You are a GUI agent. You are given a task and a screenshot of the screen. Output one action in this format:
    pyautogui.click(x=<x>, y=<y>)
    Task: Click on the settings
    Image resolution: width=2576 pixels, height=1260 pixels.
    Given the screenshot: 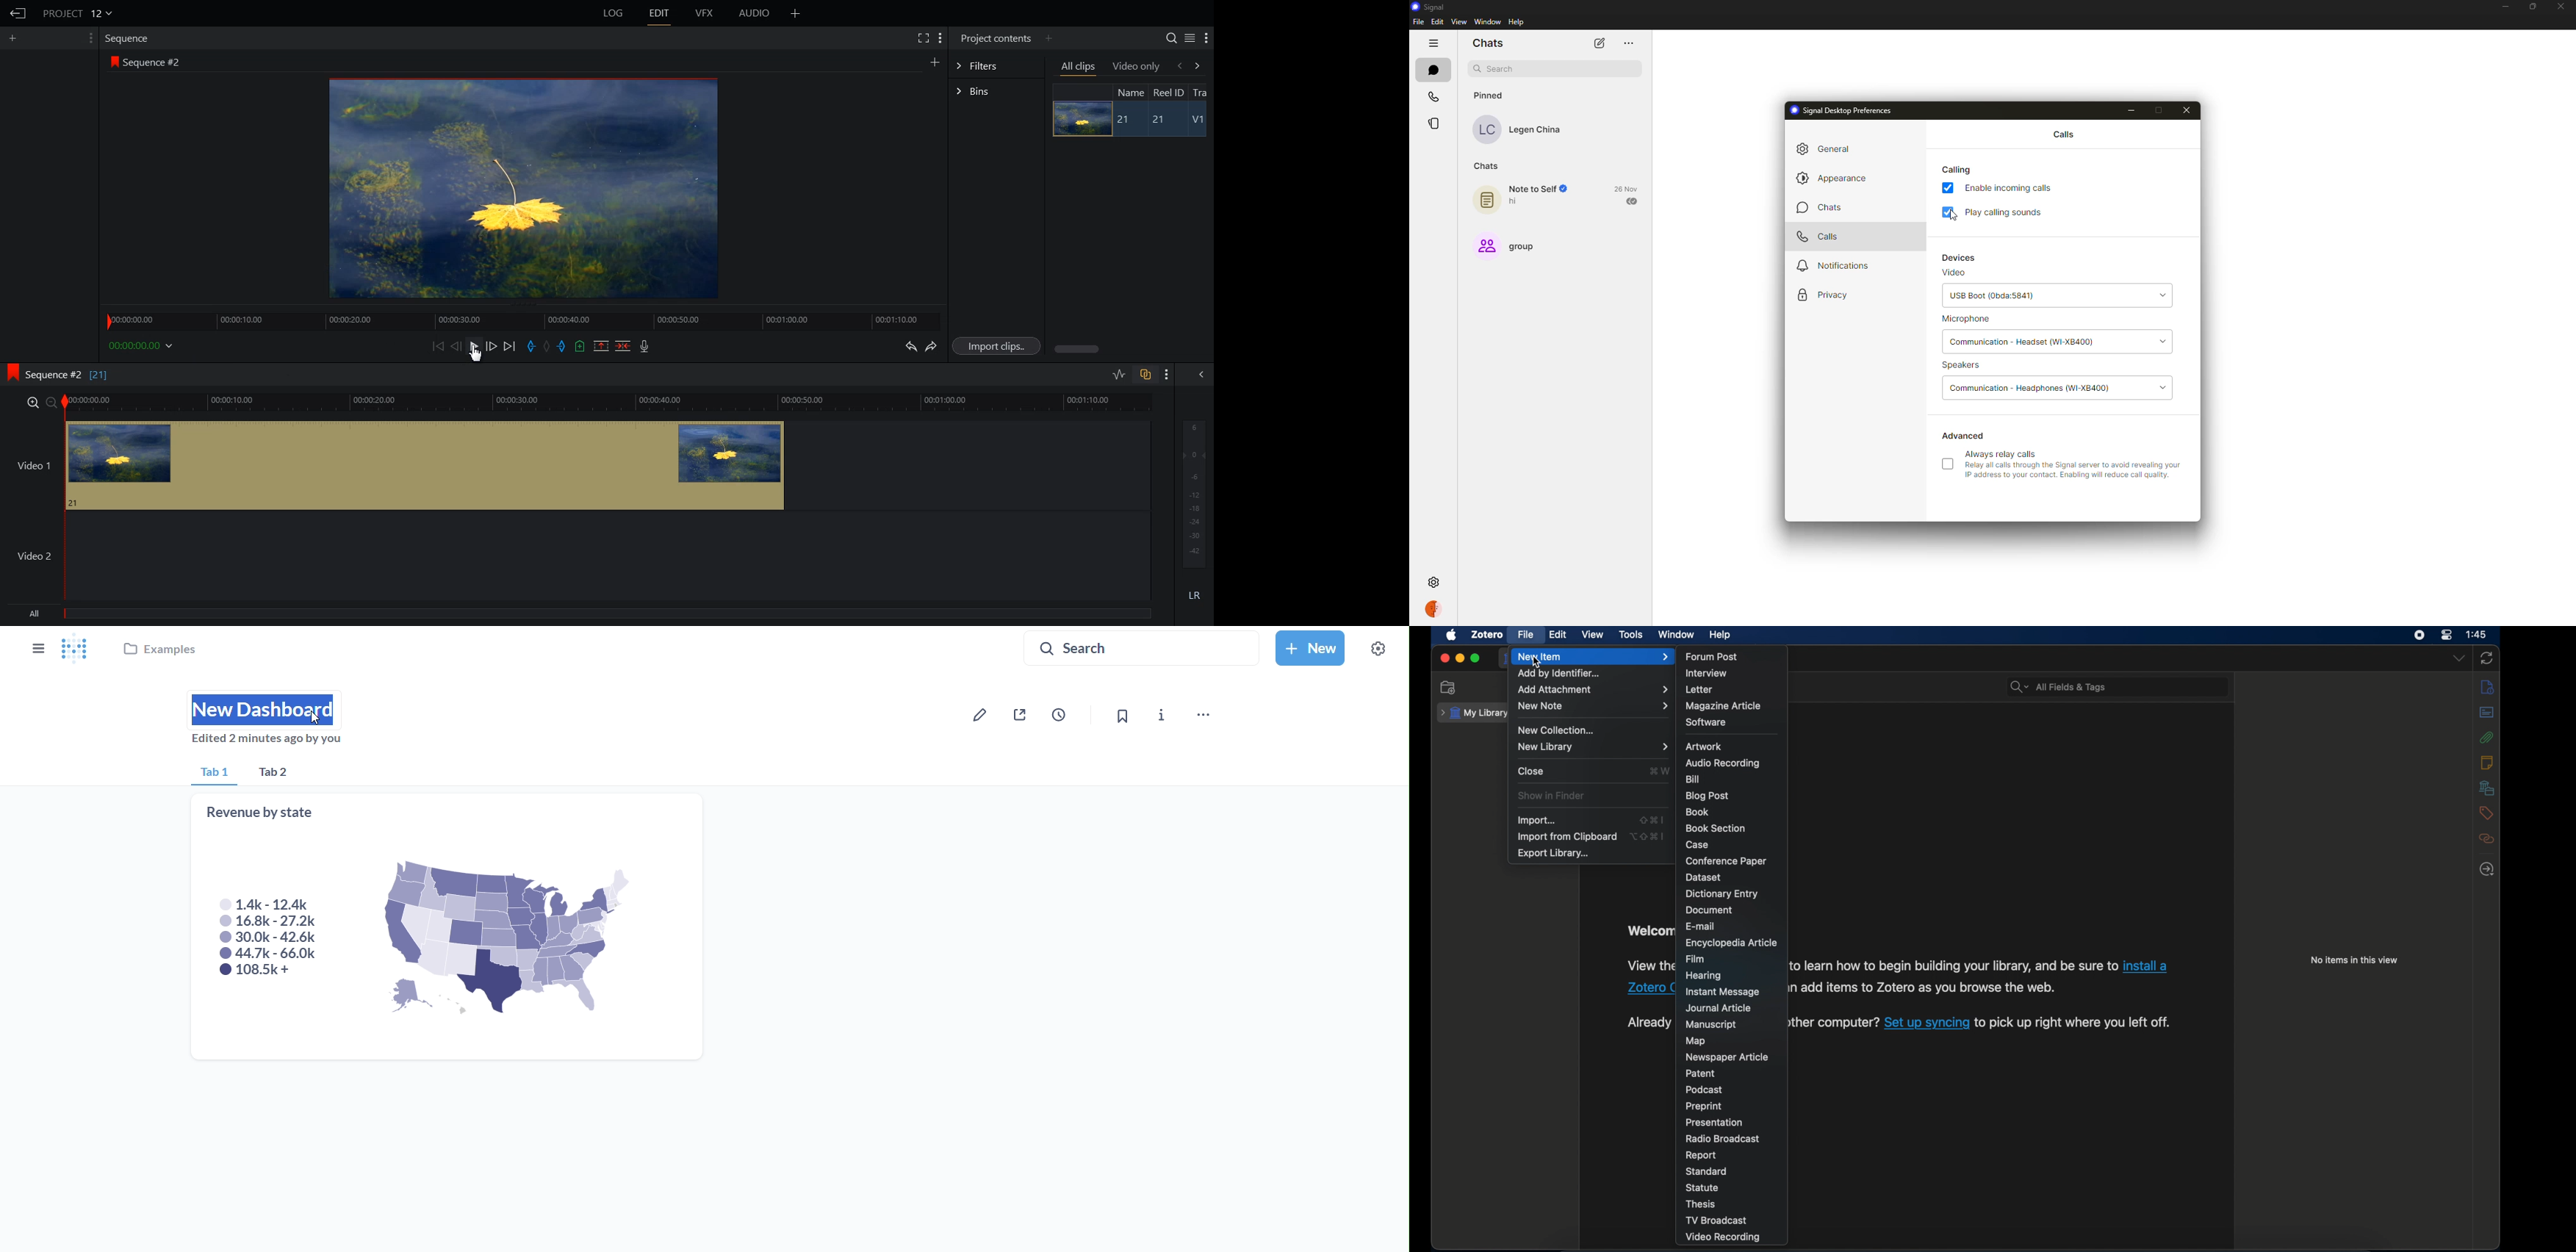 What is the action you would take?
    pyautogui.click(x=1433, y=582)
    